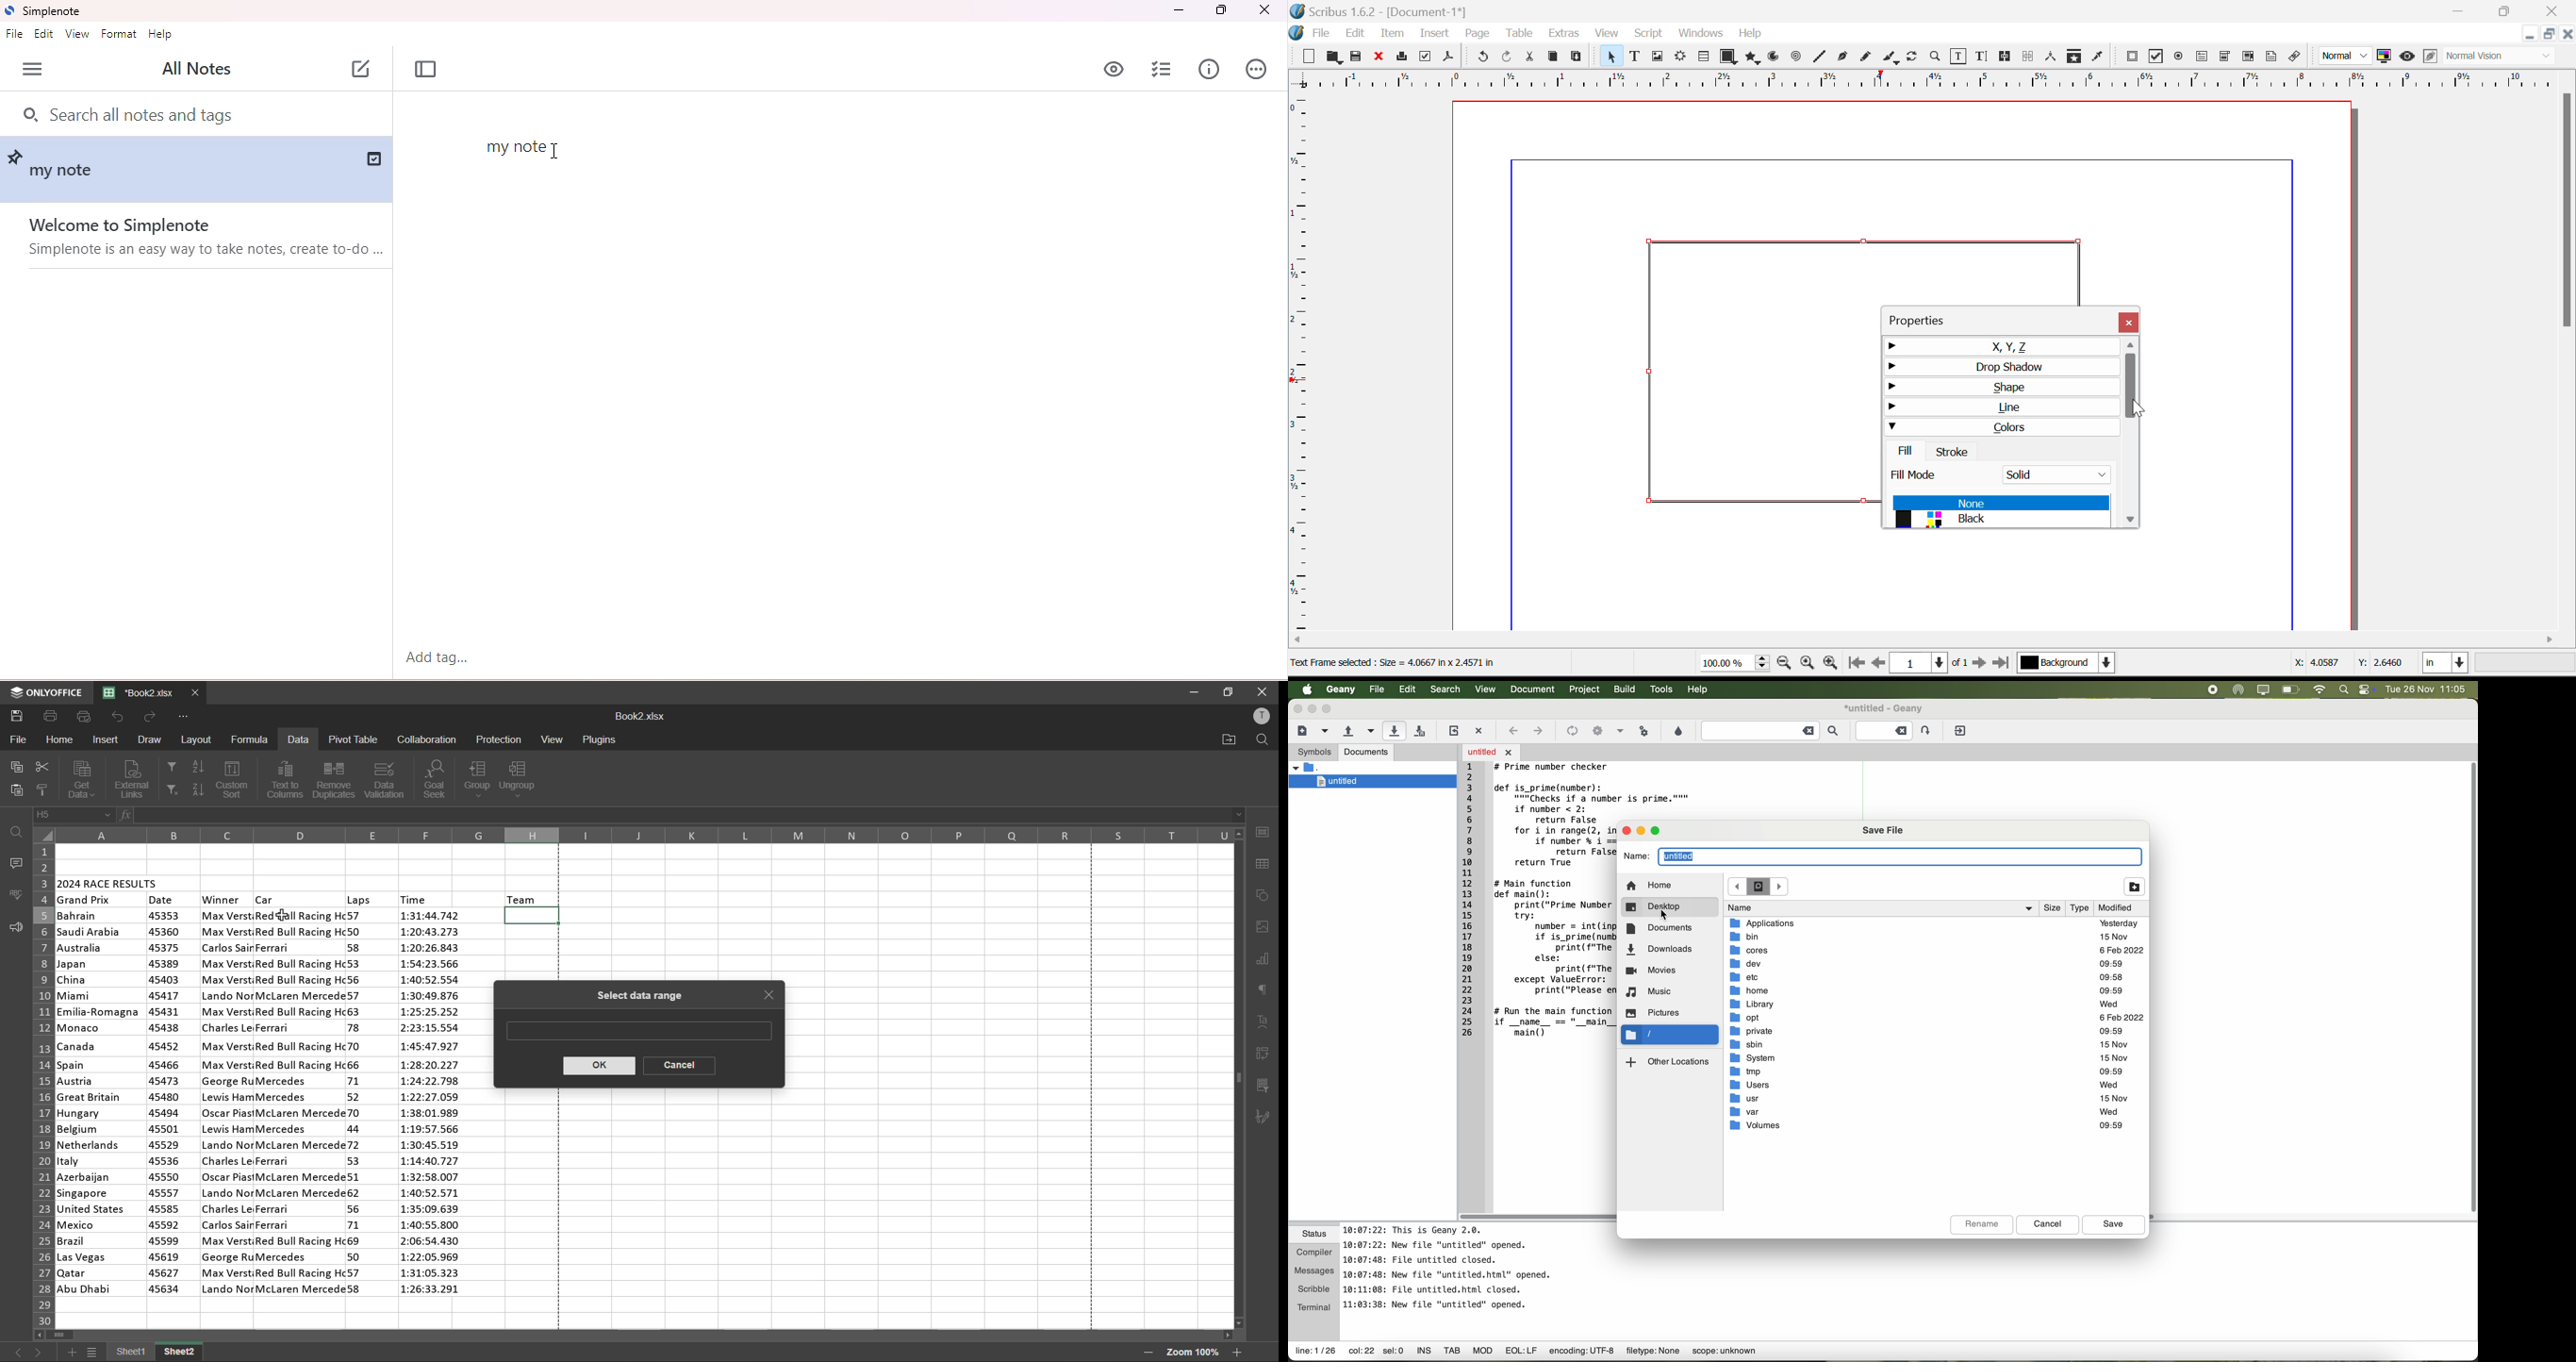  I want to click on maximize, so click(1222, 10).